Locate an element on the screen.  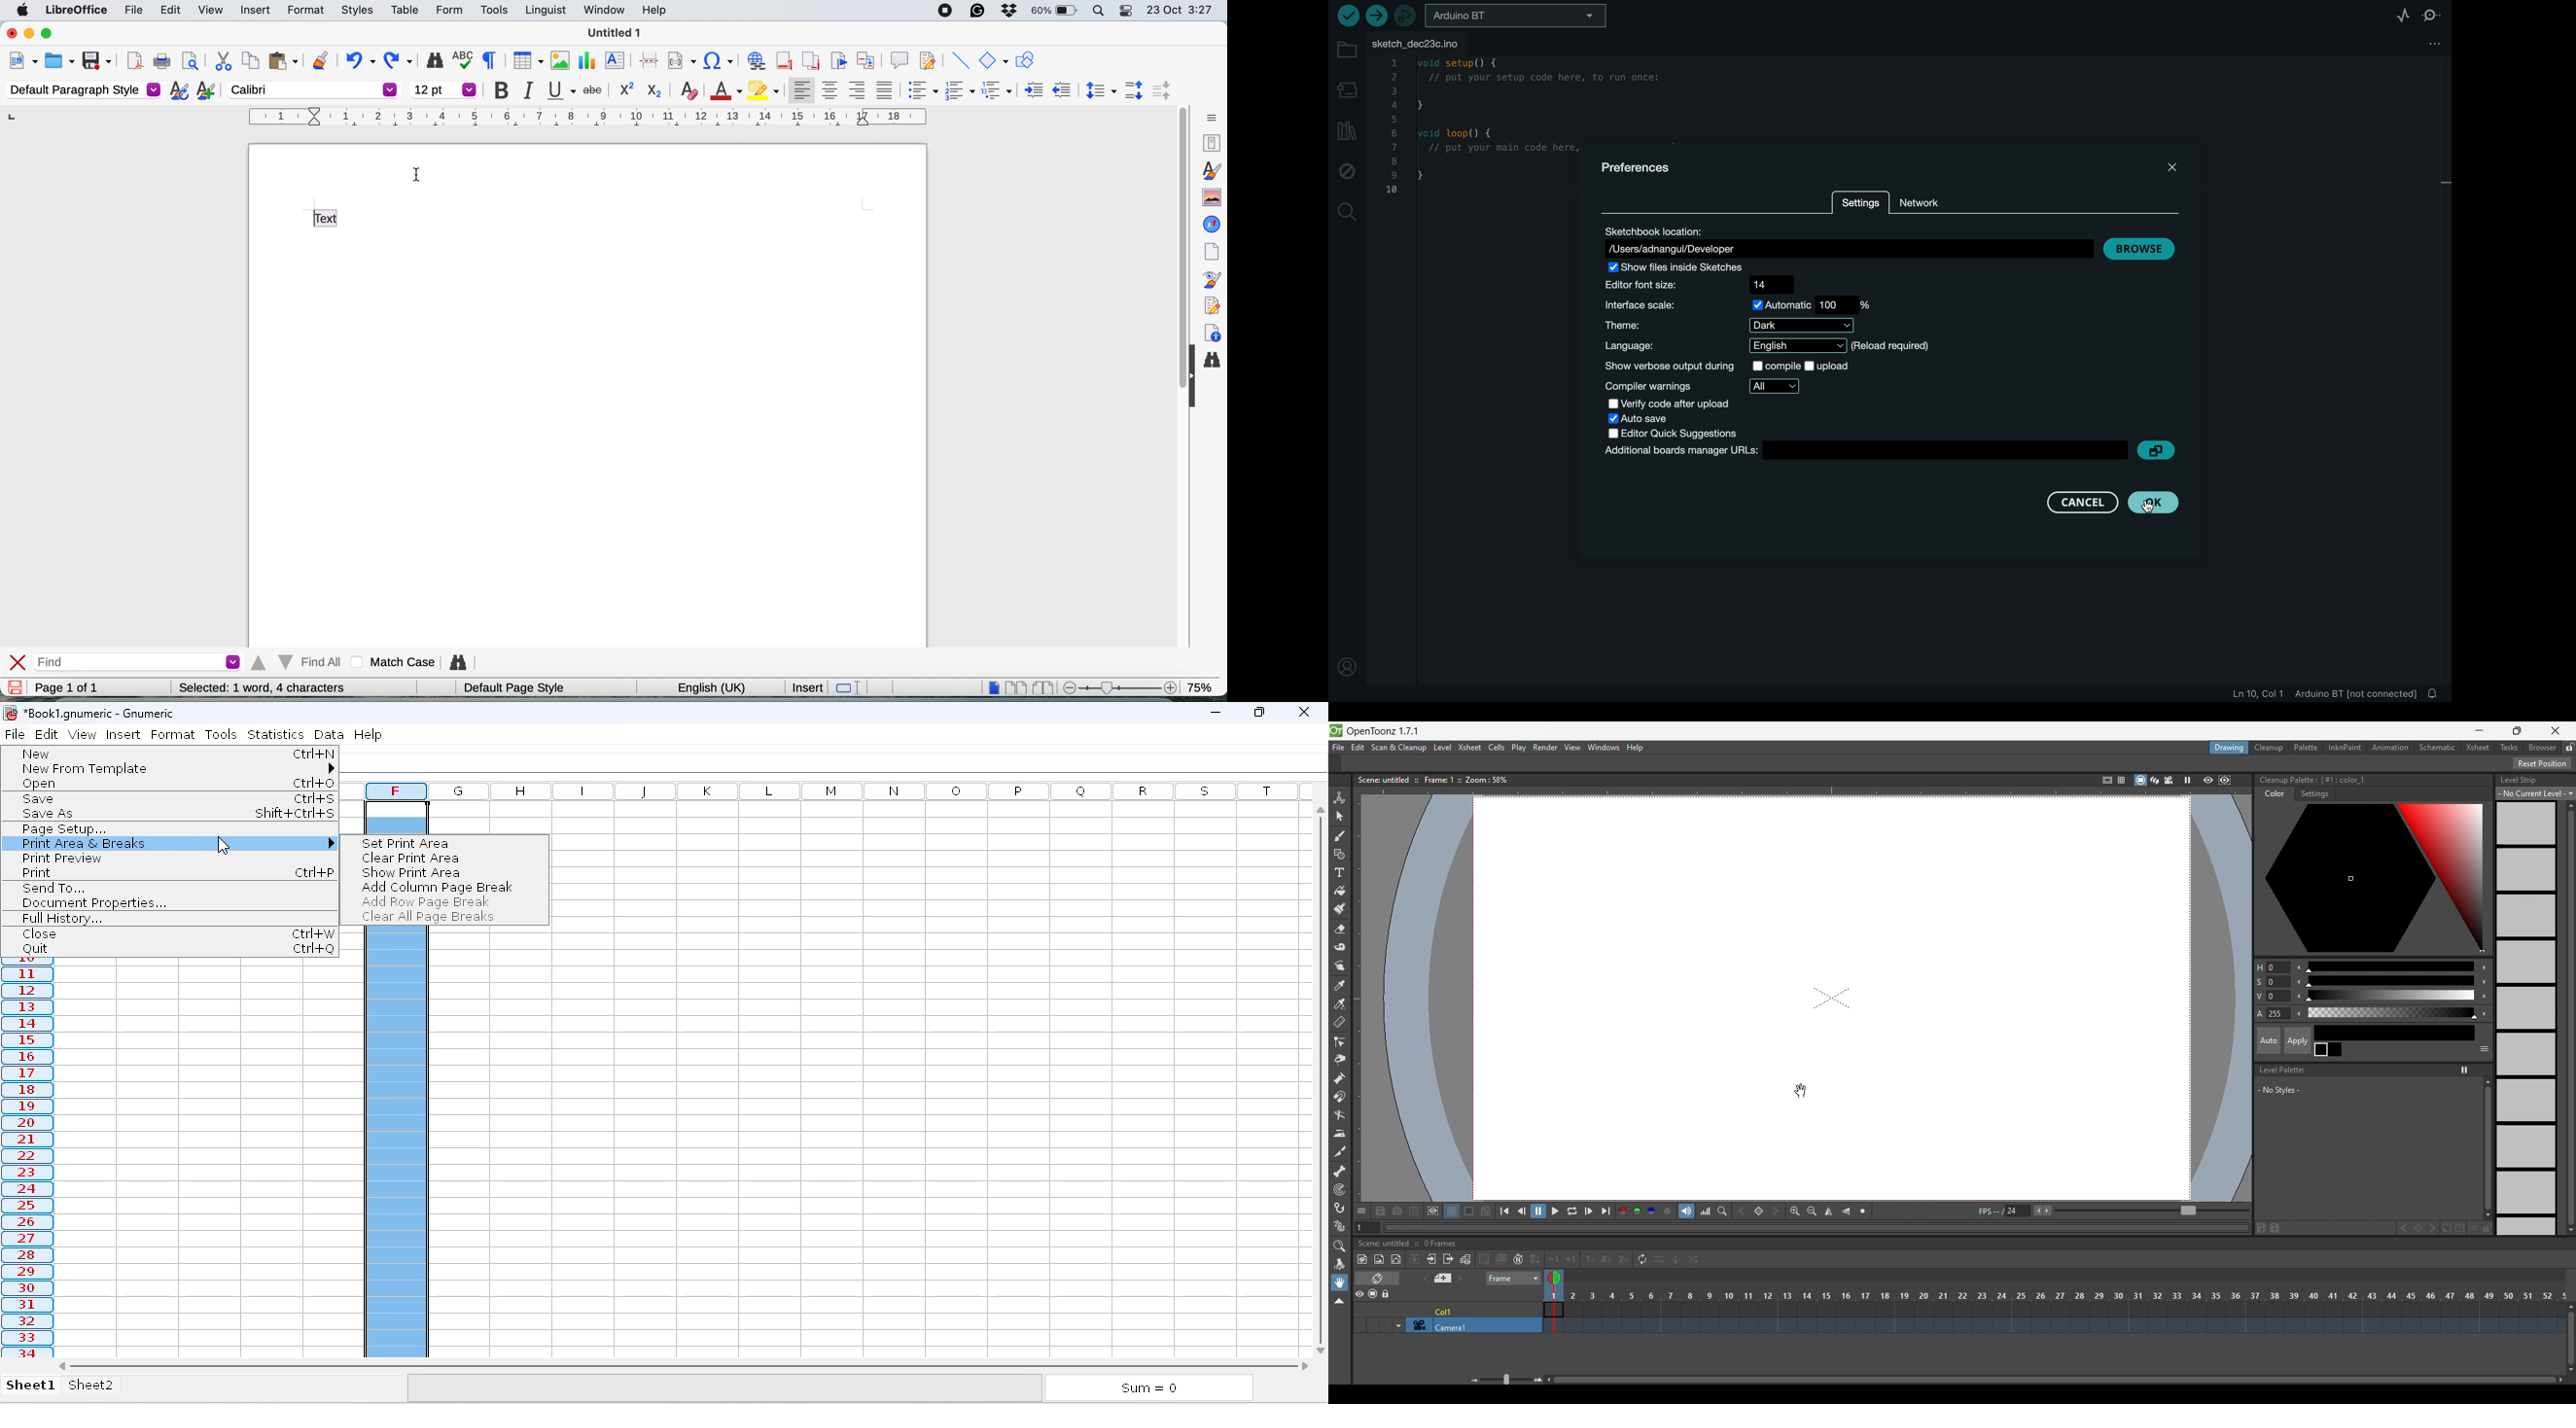
statistics is located at coordinates (276, 733).